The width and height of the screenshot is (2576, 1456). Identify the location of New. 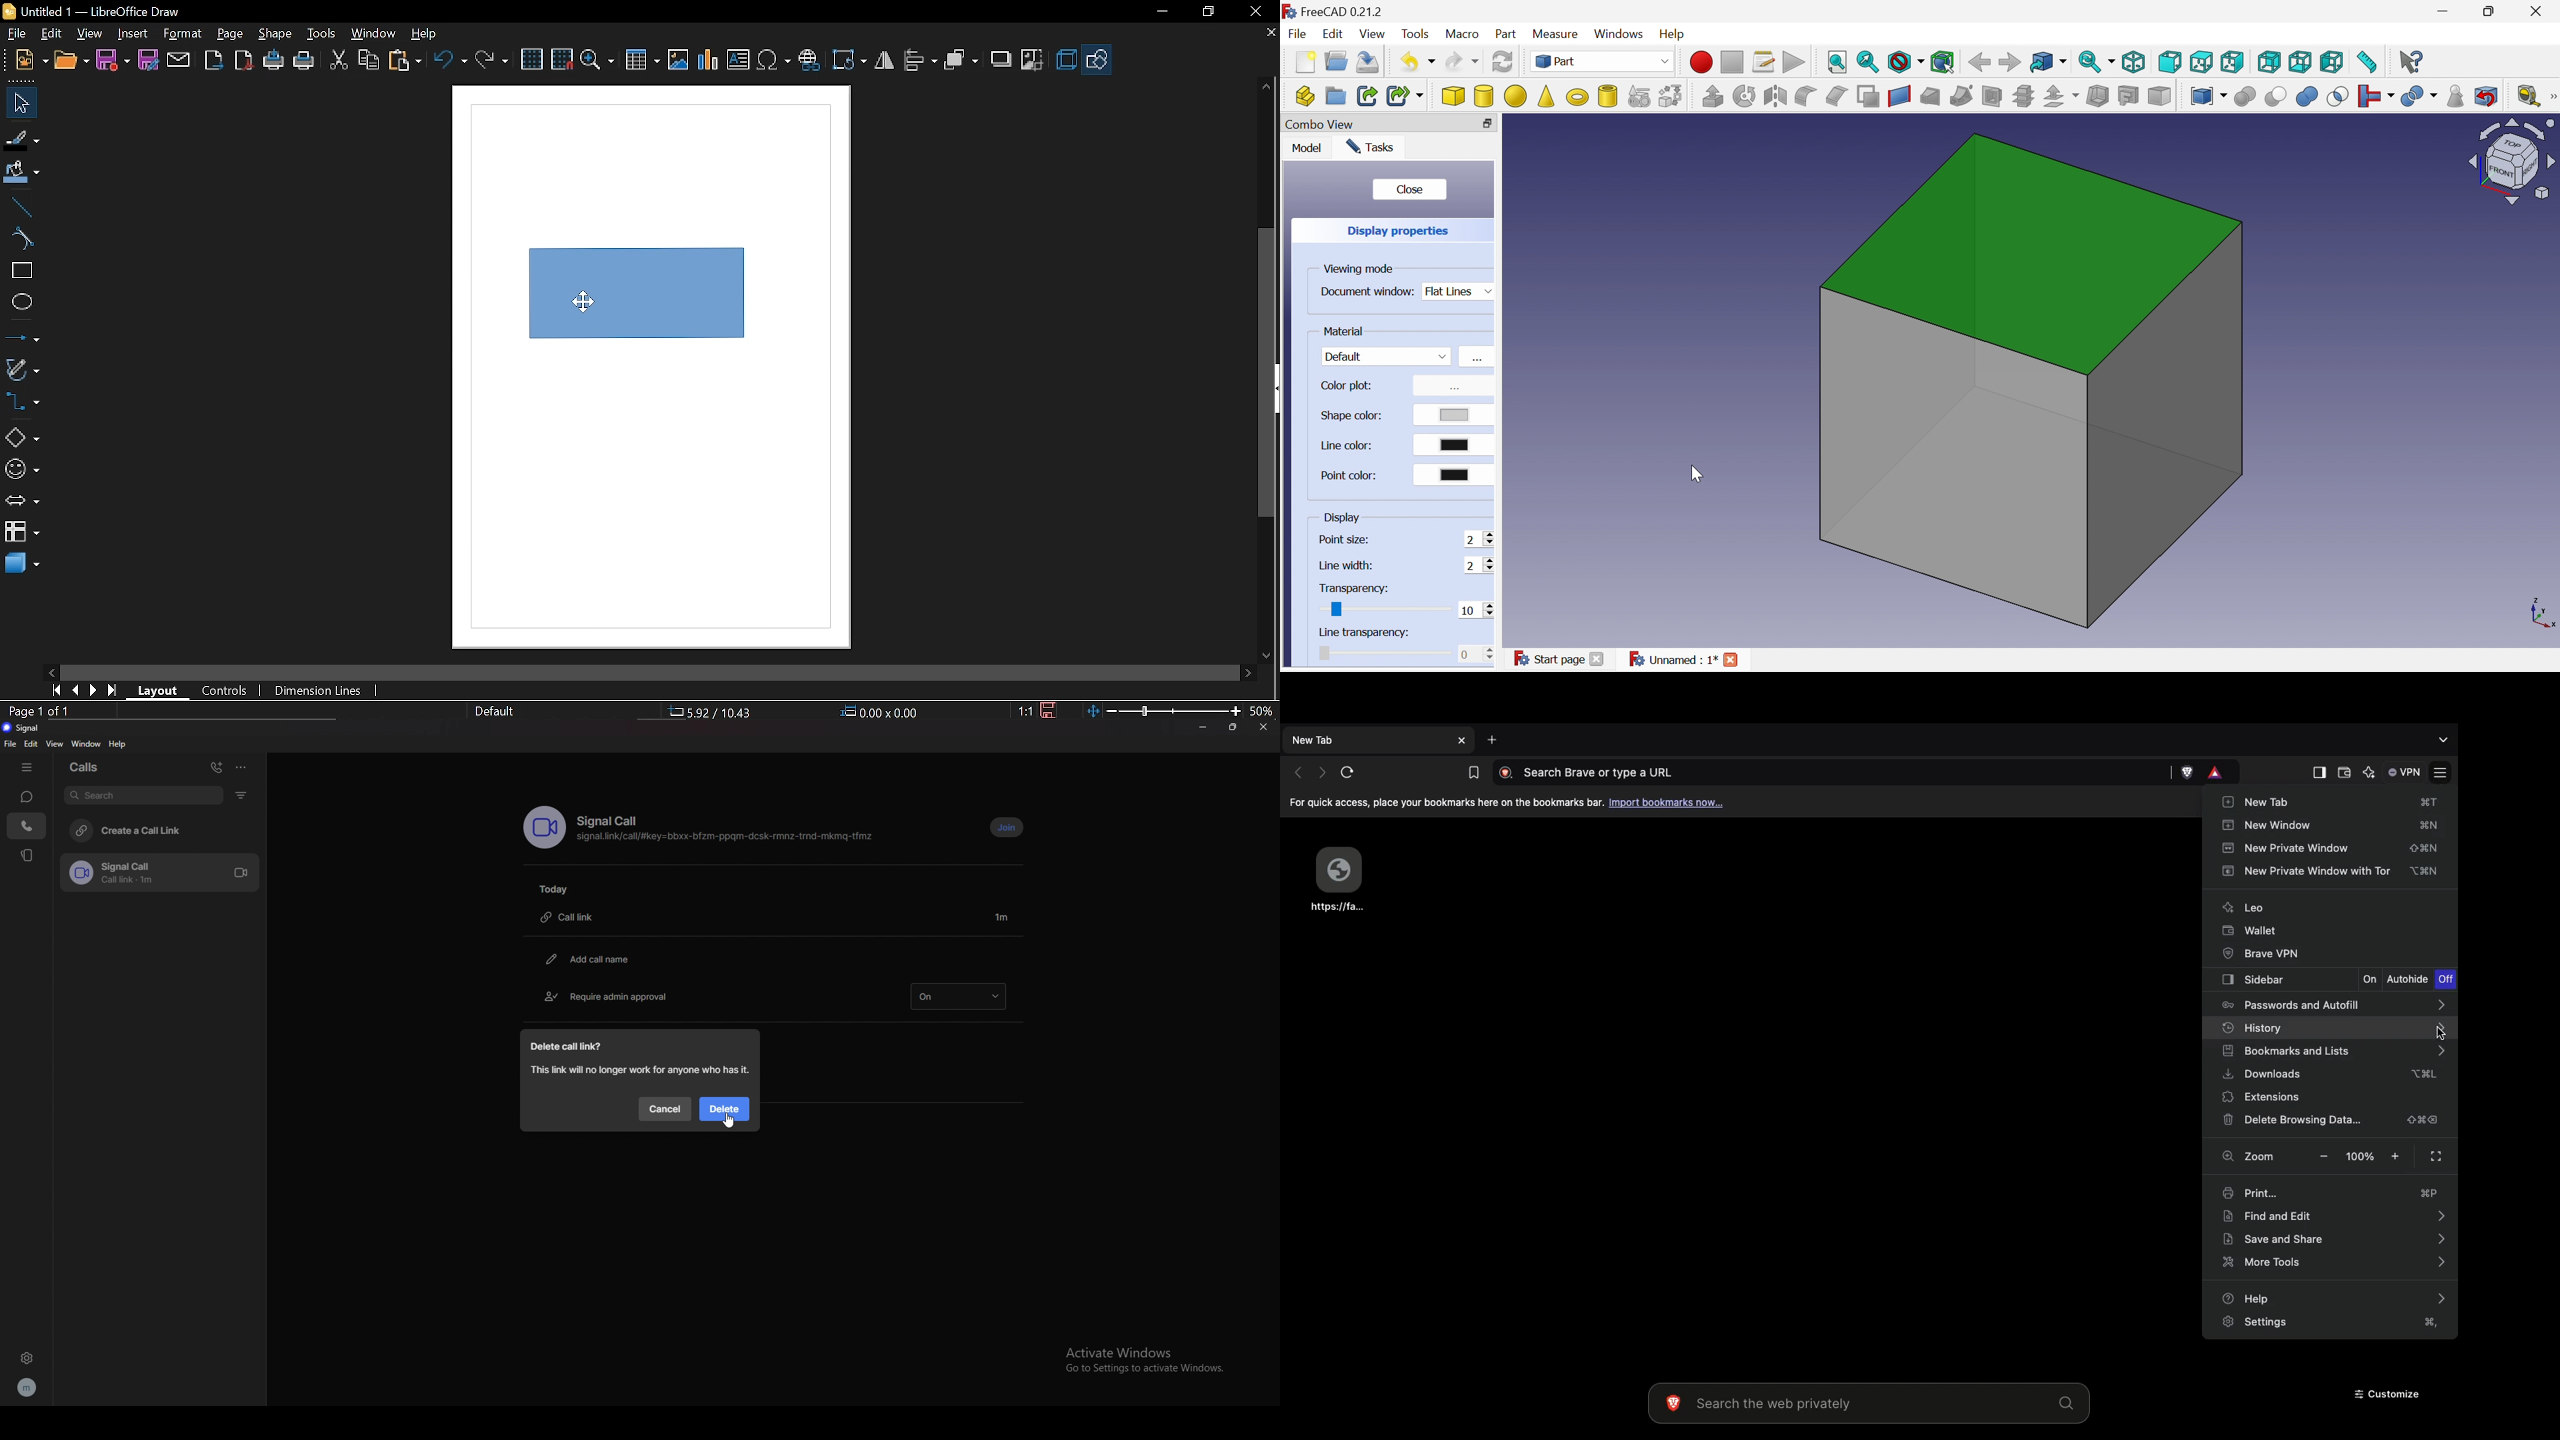
(25, 61).